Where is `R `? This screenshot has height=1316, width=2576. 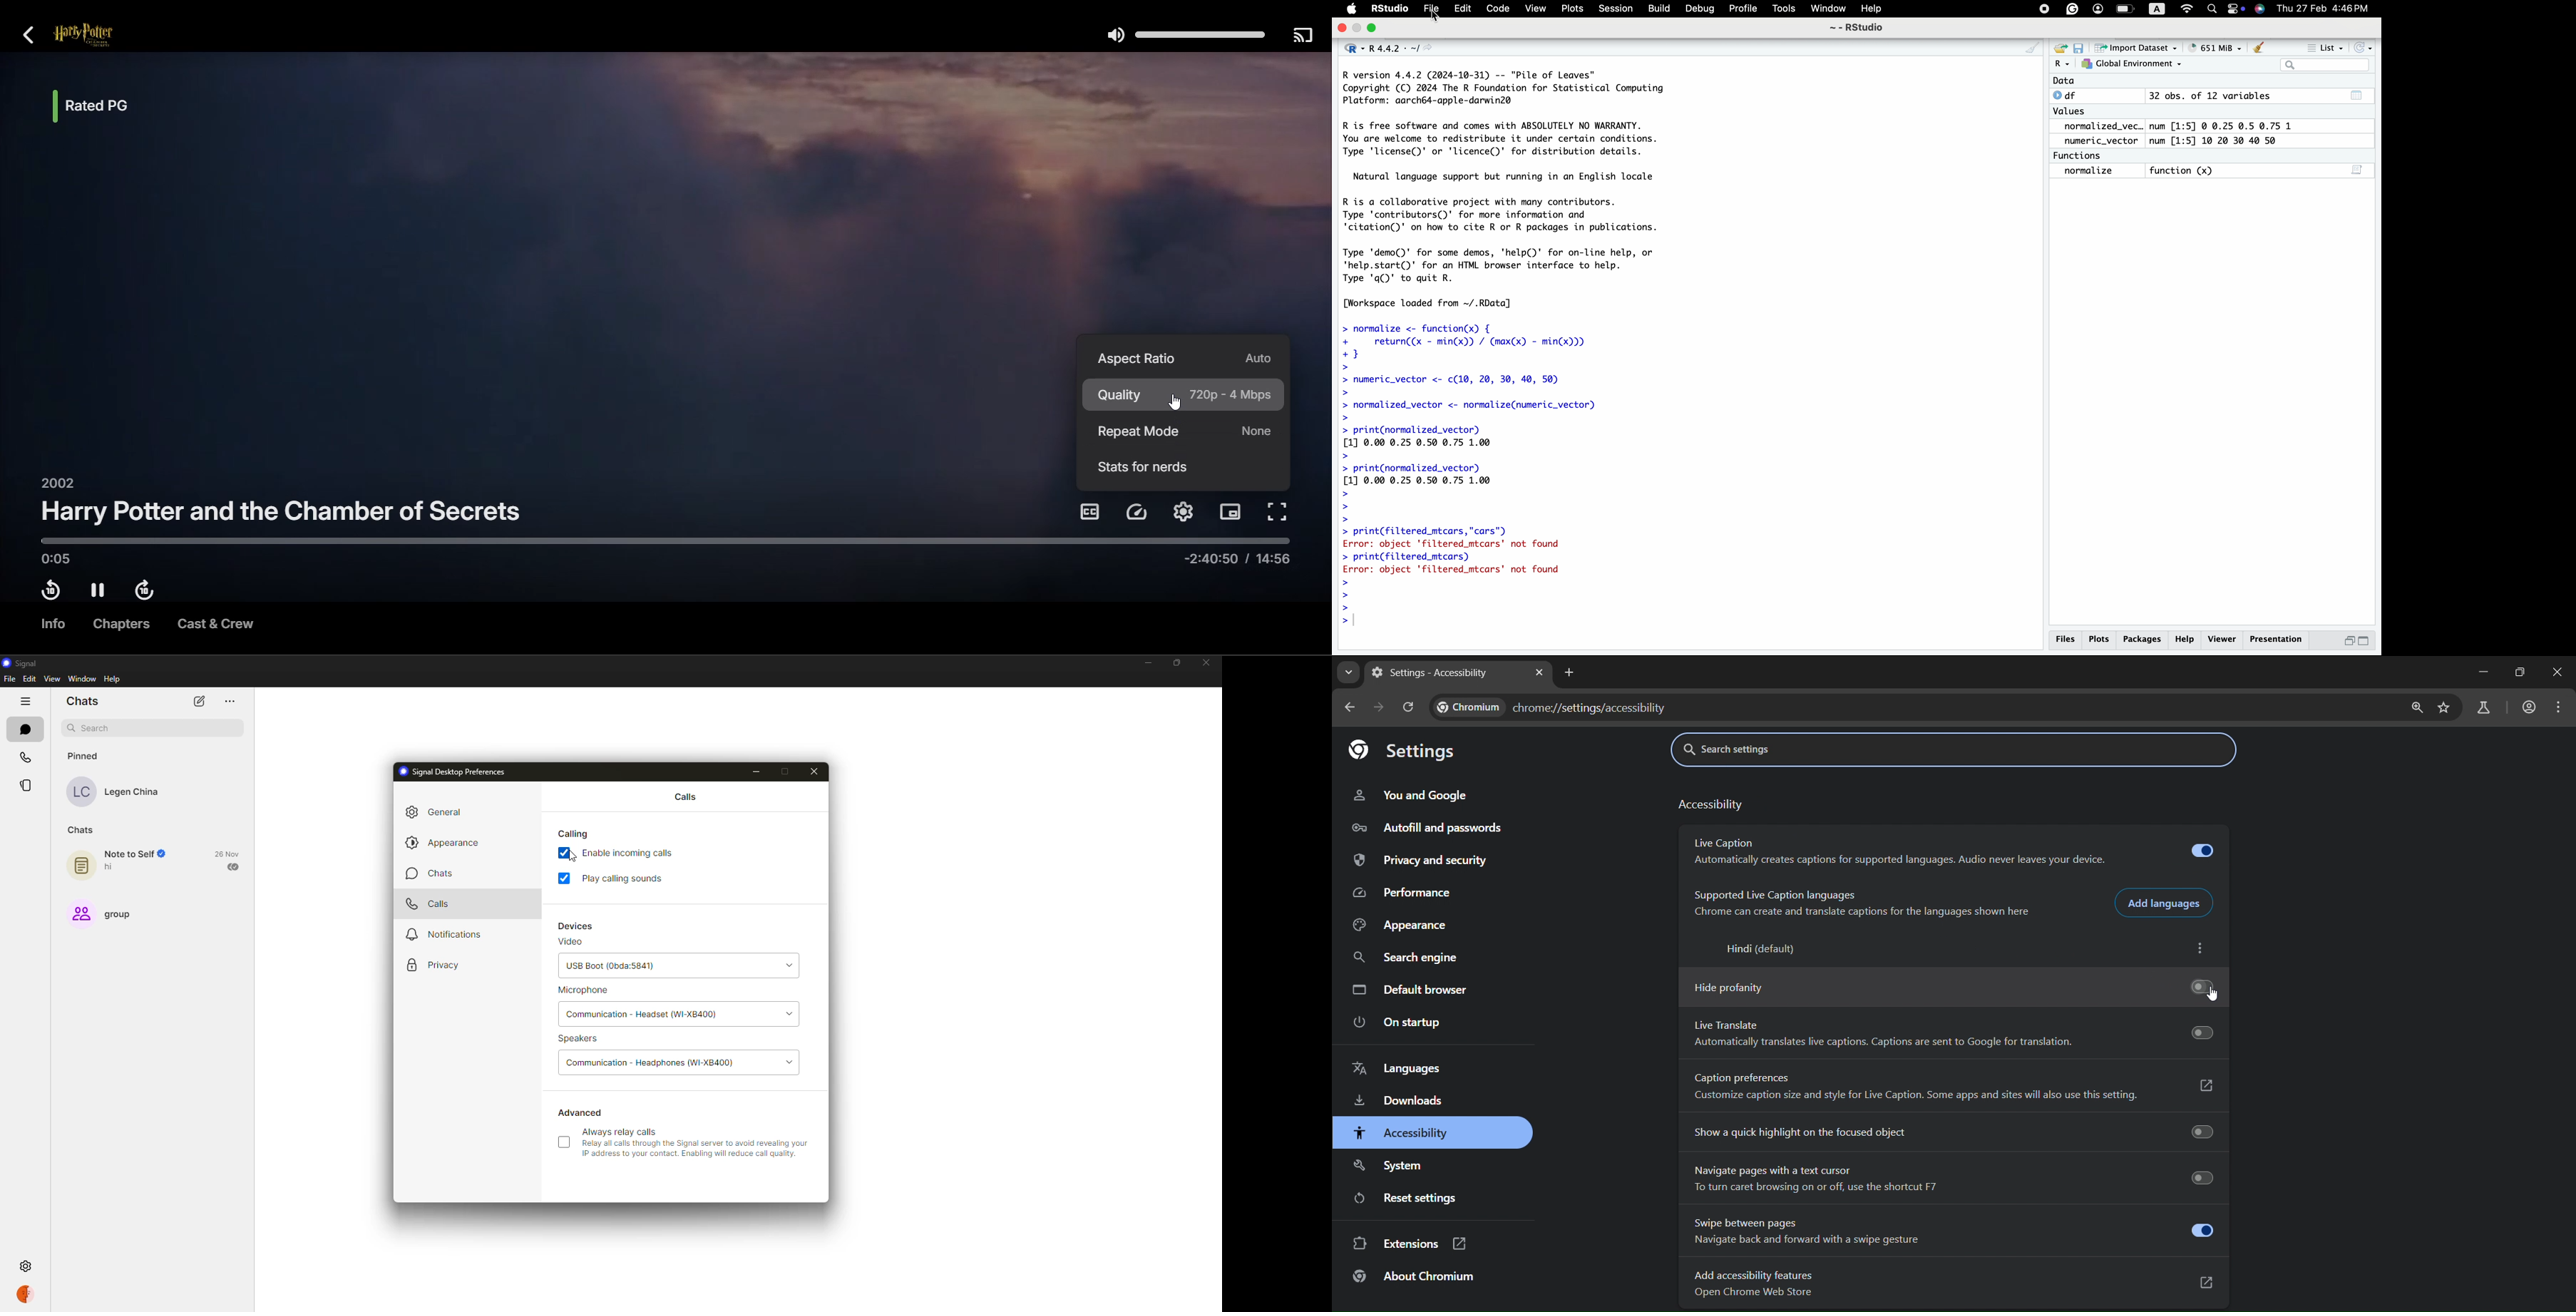
R  is located at coordinates (2062, 64).